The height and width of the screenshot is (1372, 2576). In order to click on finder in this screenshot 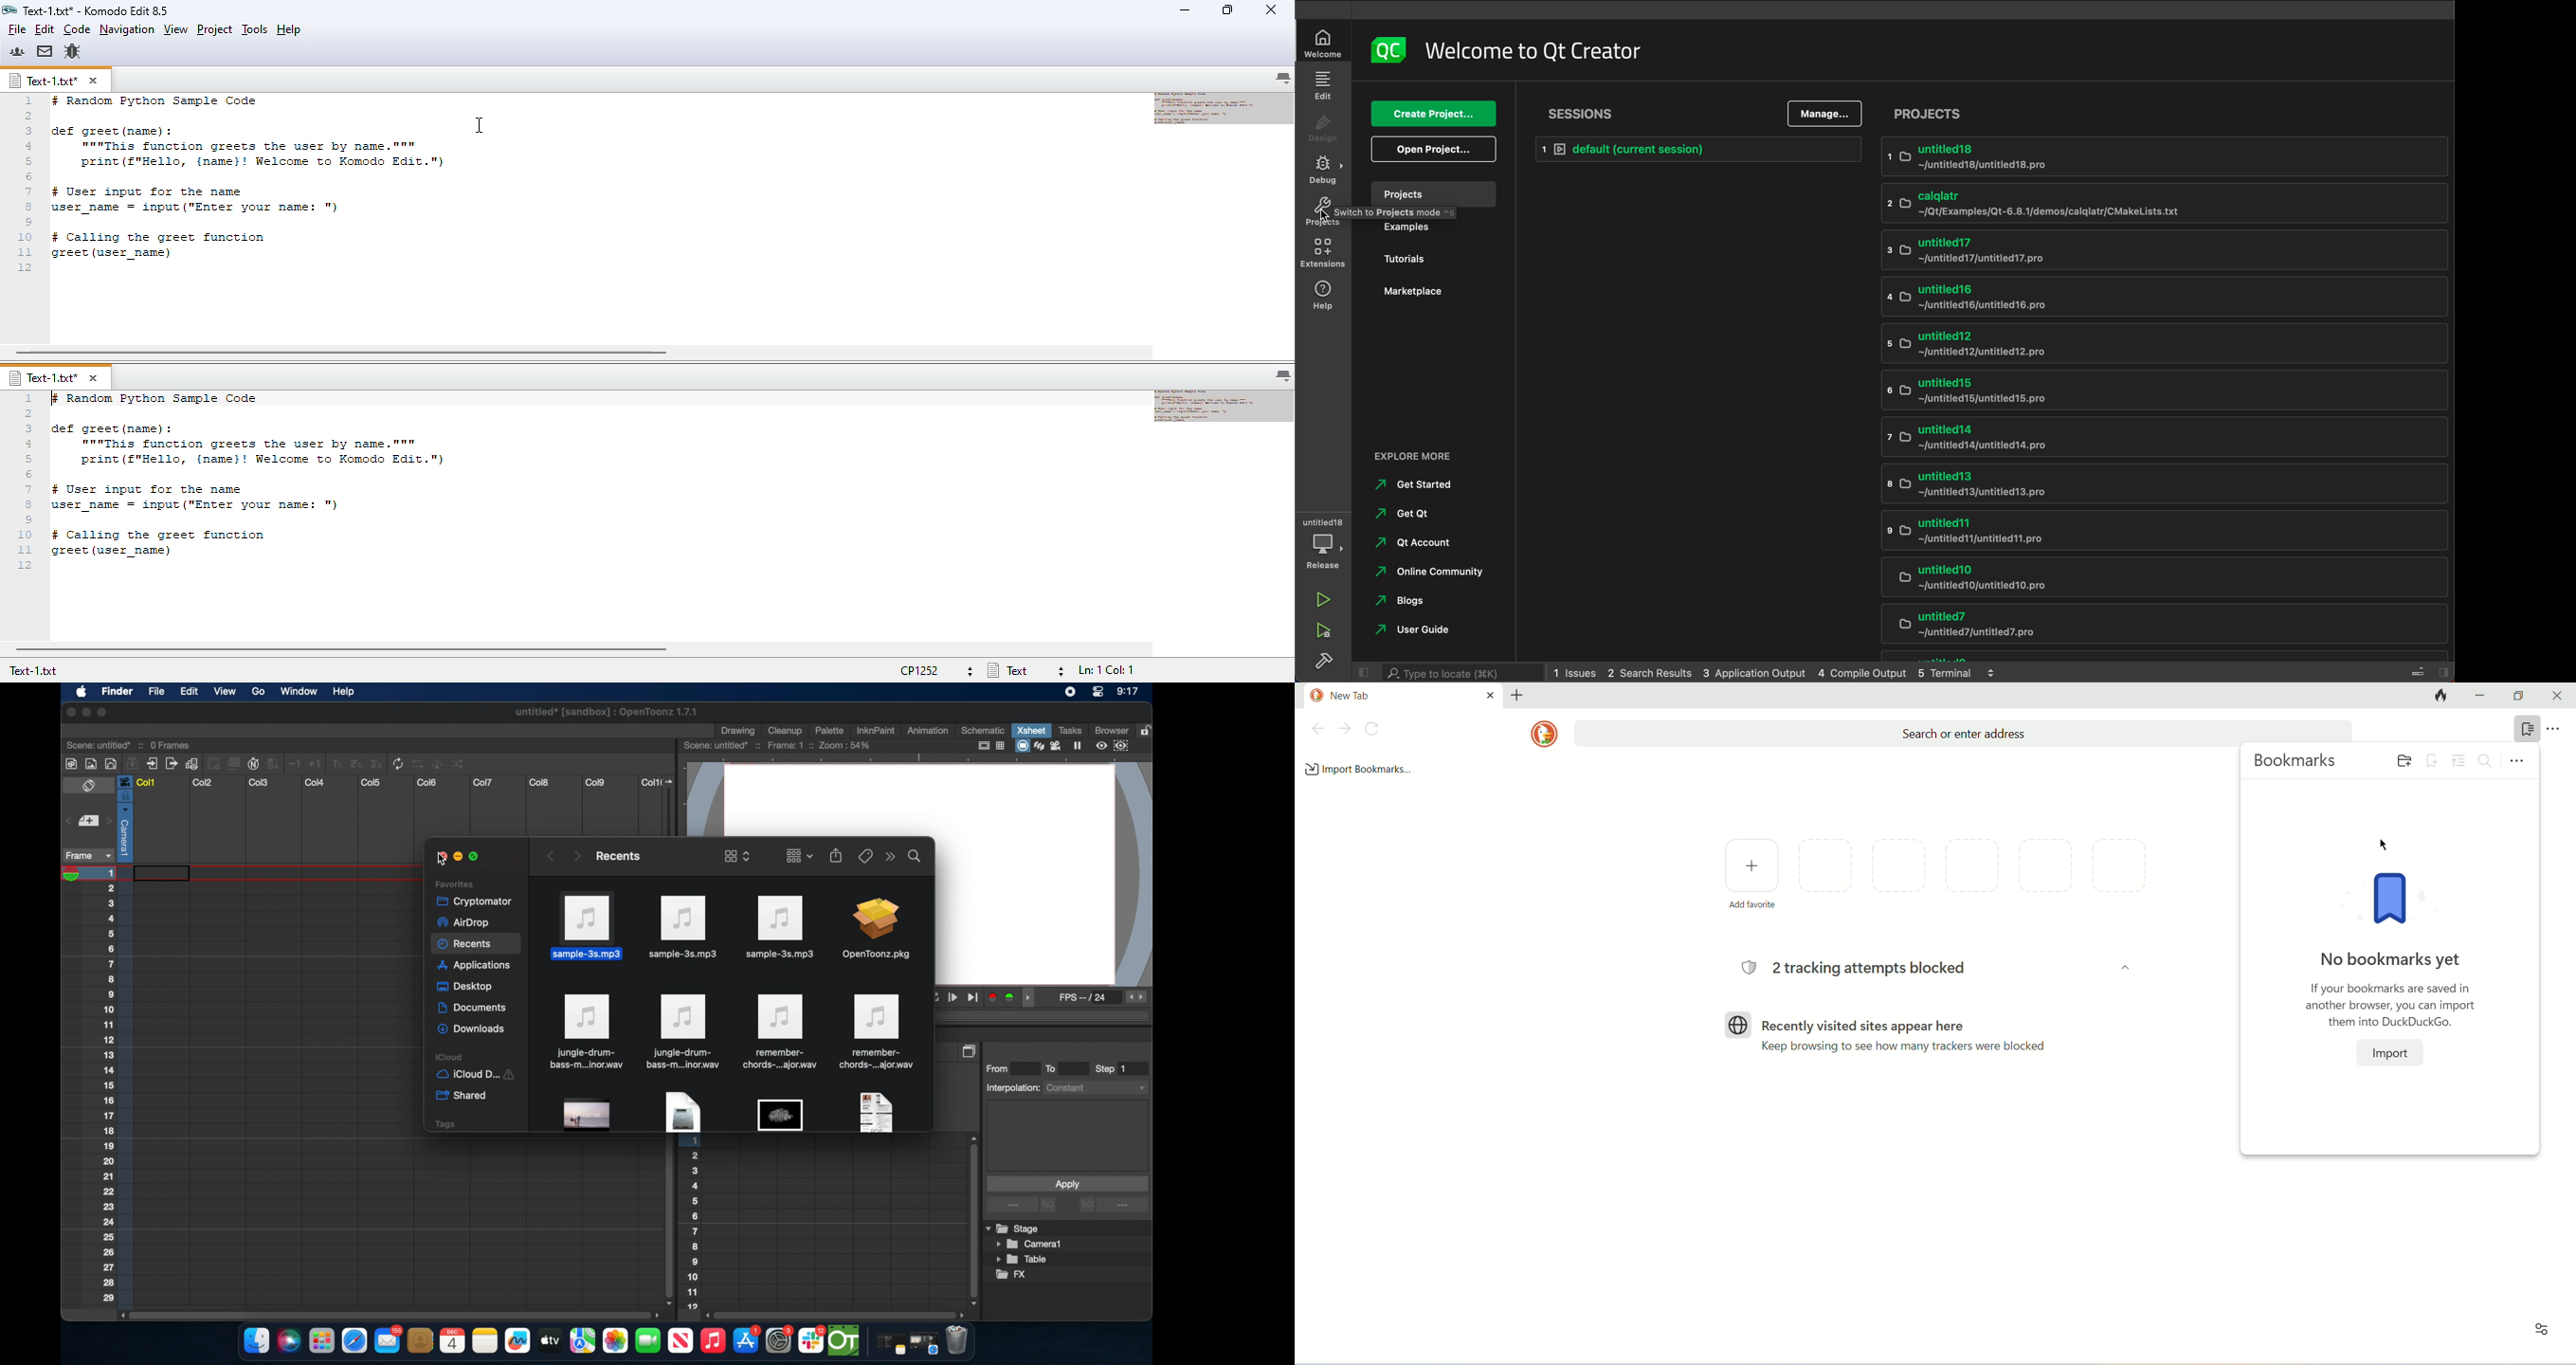, I will do `click(257, 1341)`.